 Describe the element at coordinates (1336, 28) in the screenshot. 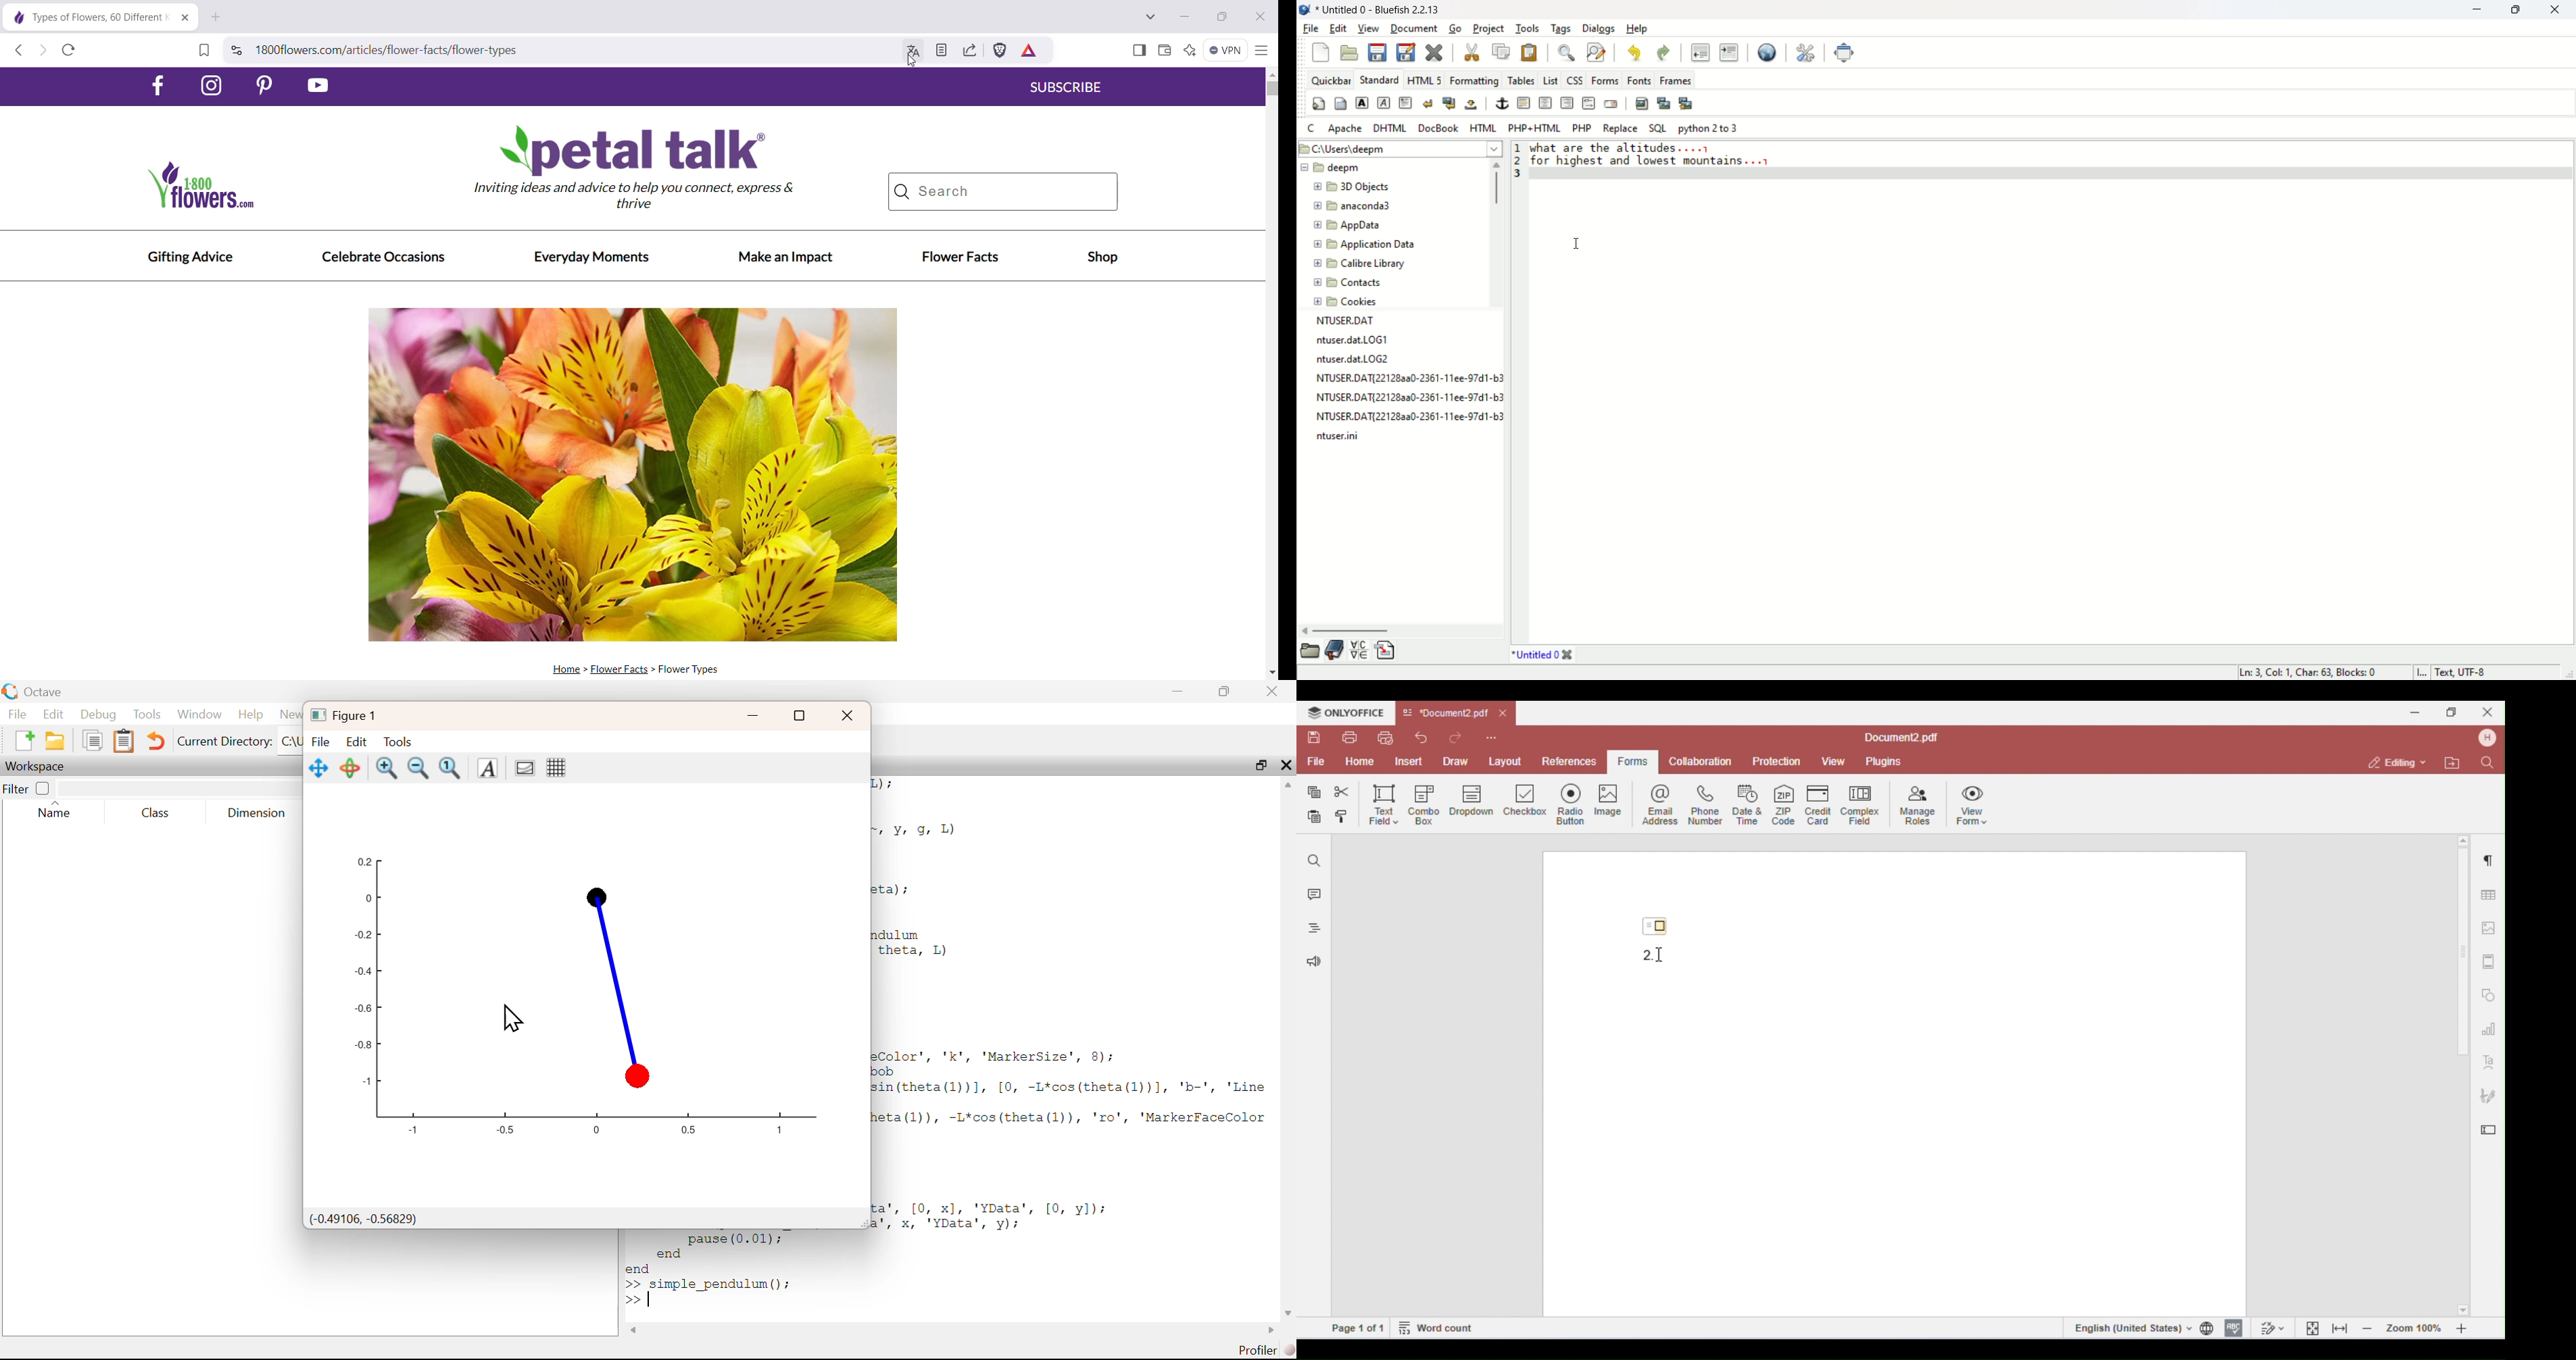

I see `edit` at that location.